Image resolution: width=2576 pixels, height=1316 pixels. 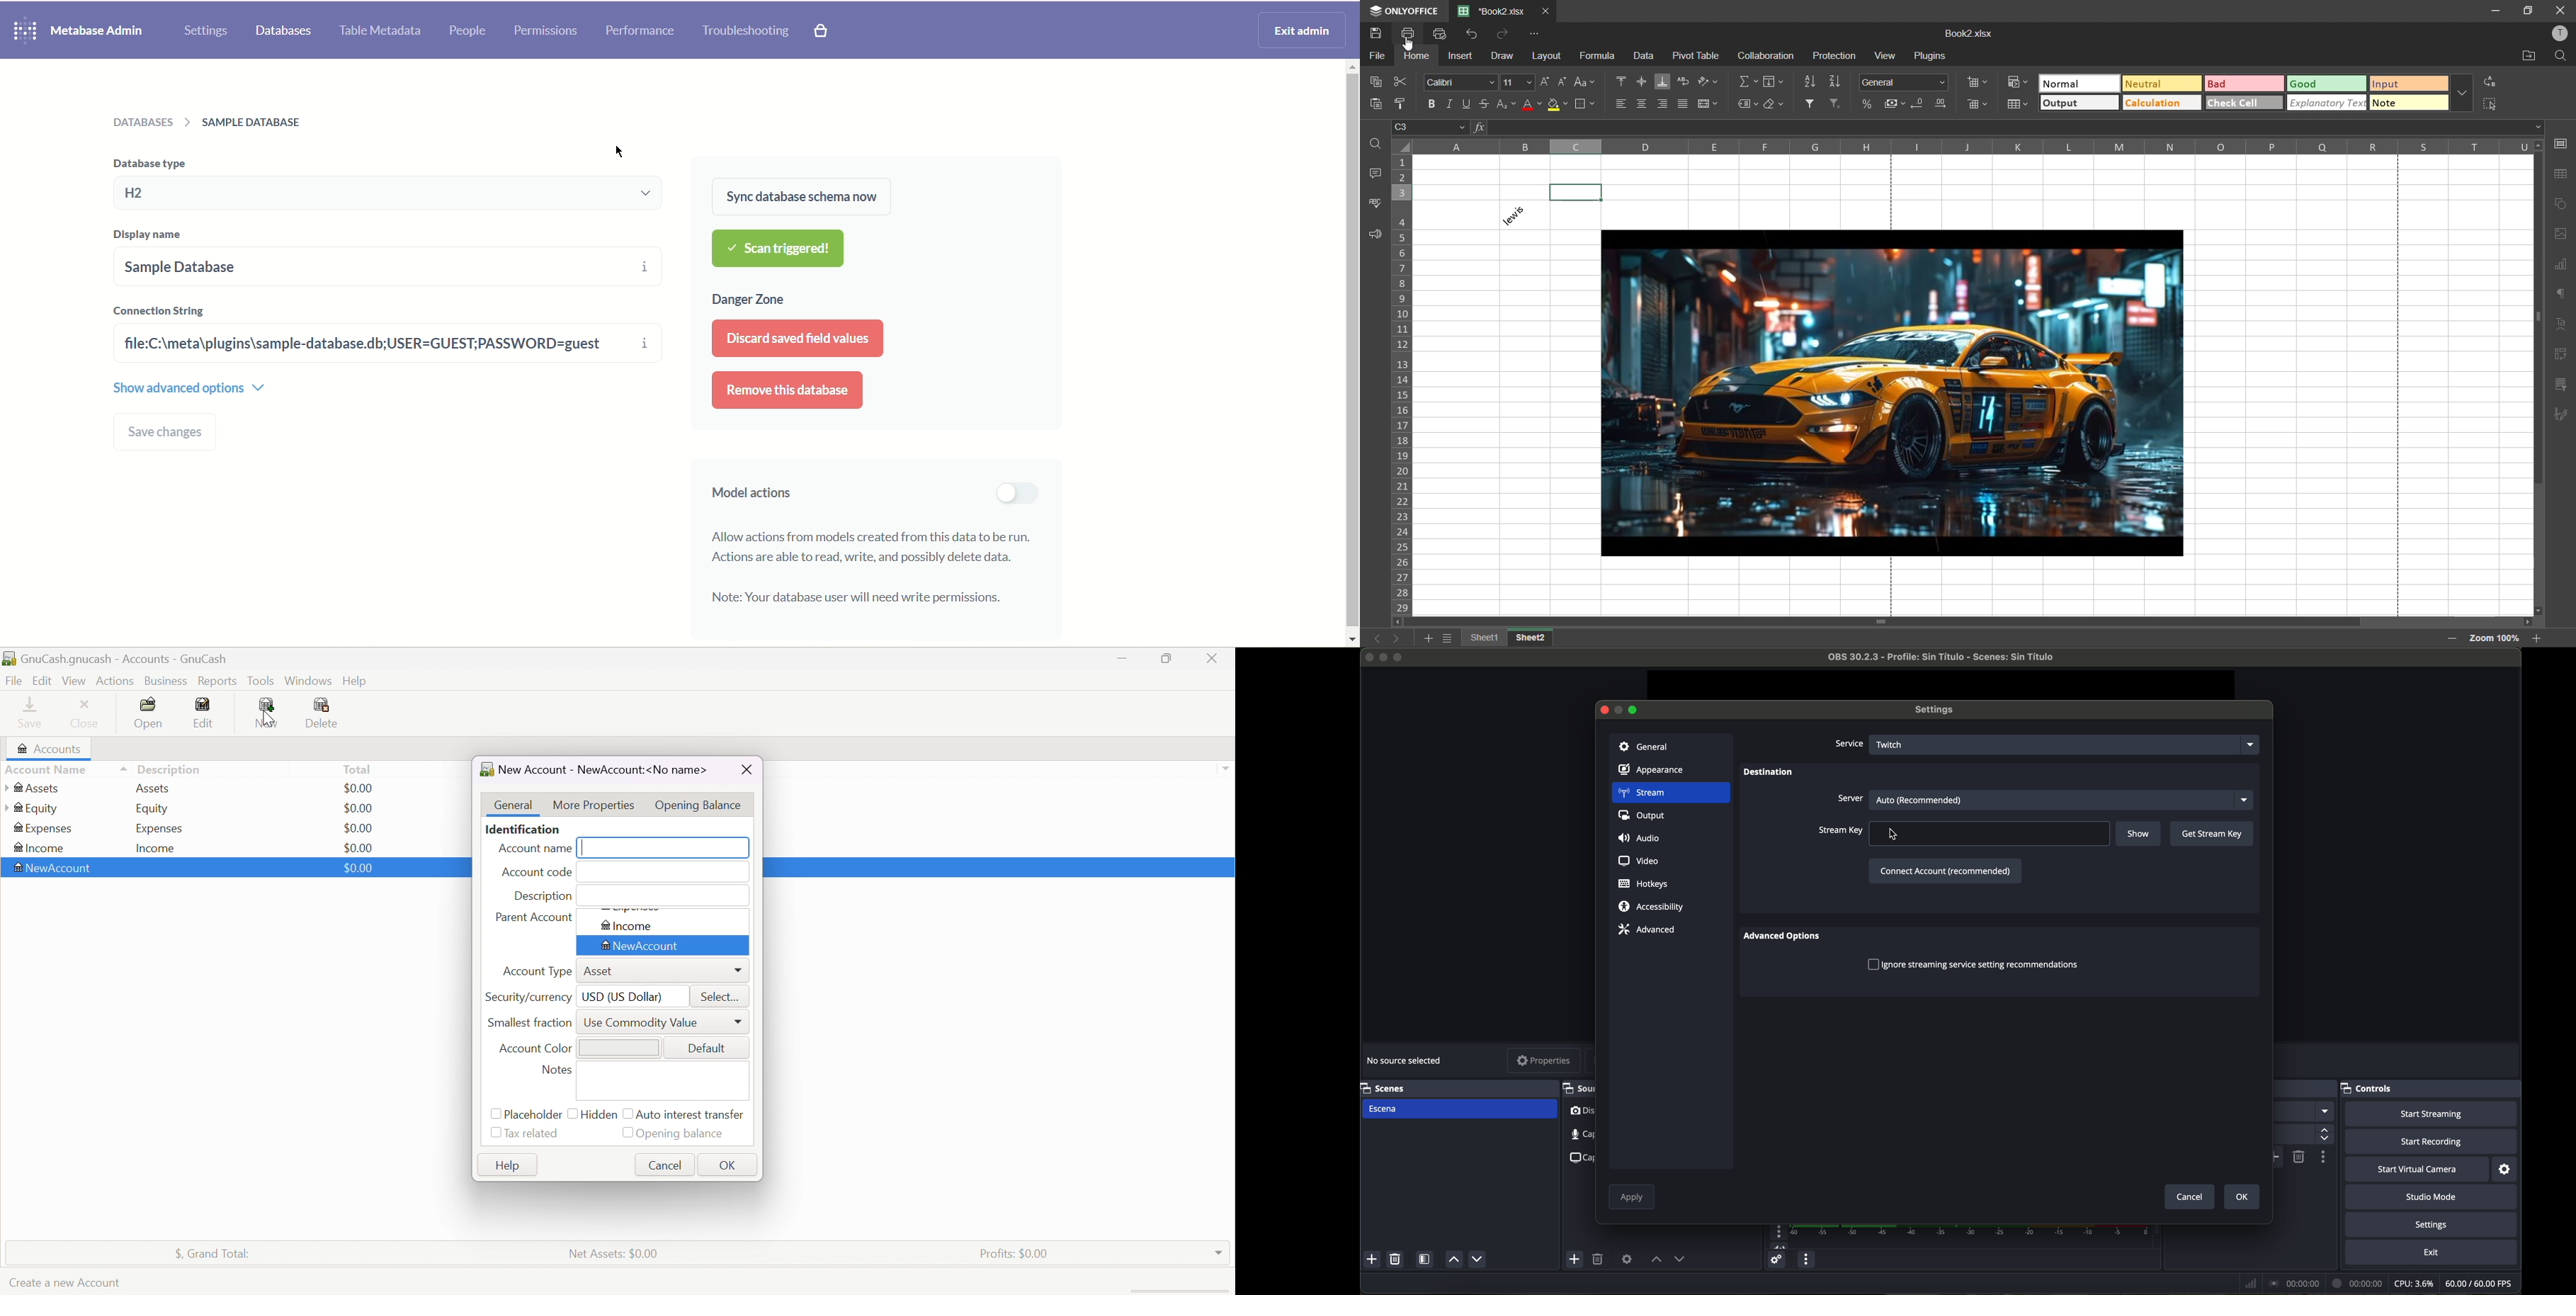 I want to click on more options, so click(x=2462, y=94).